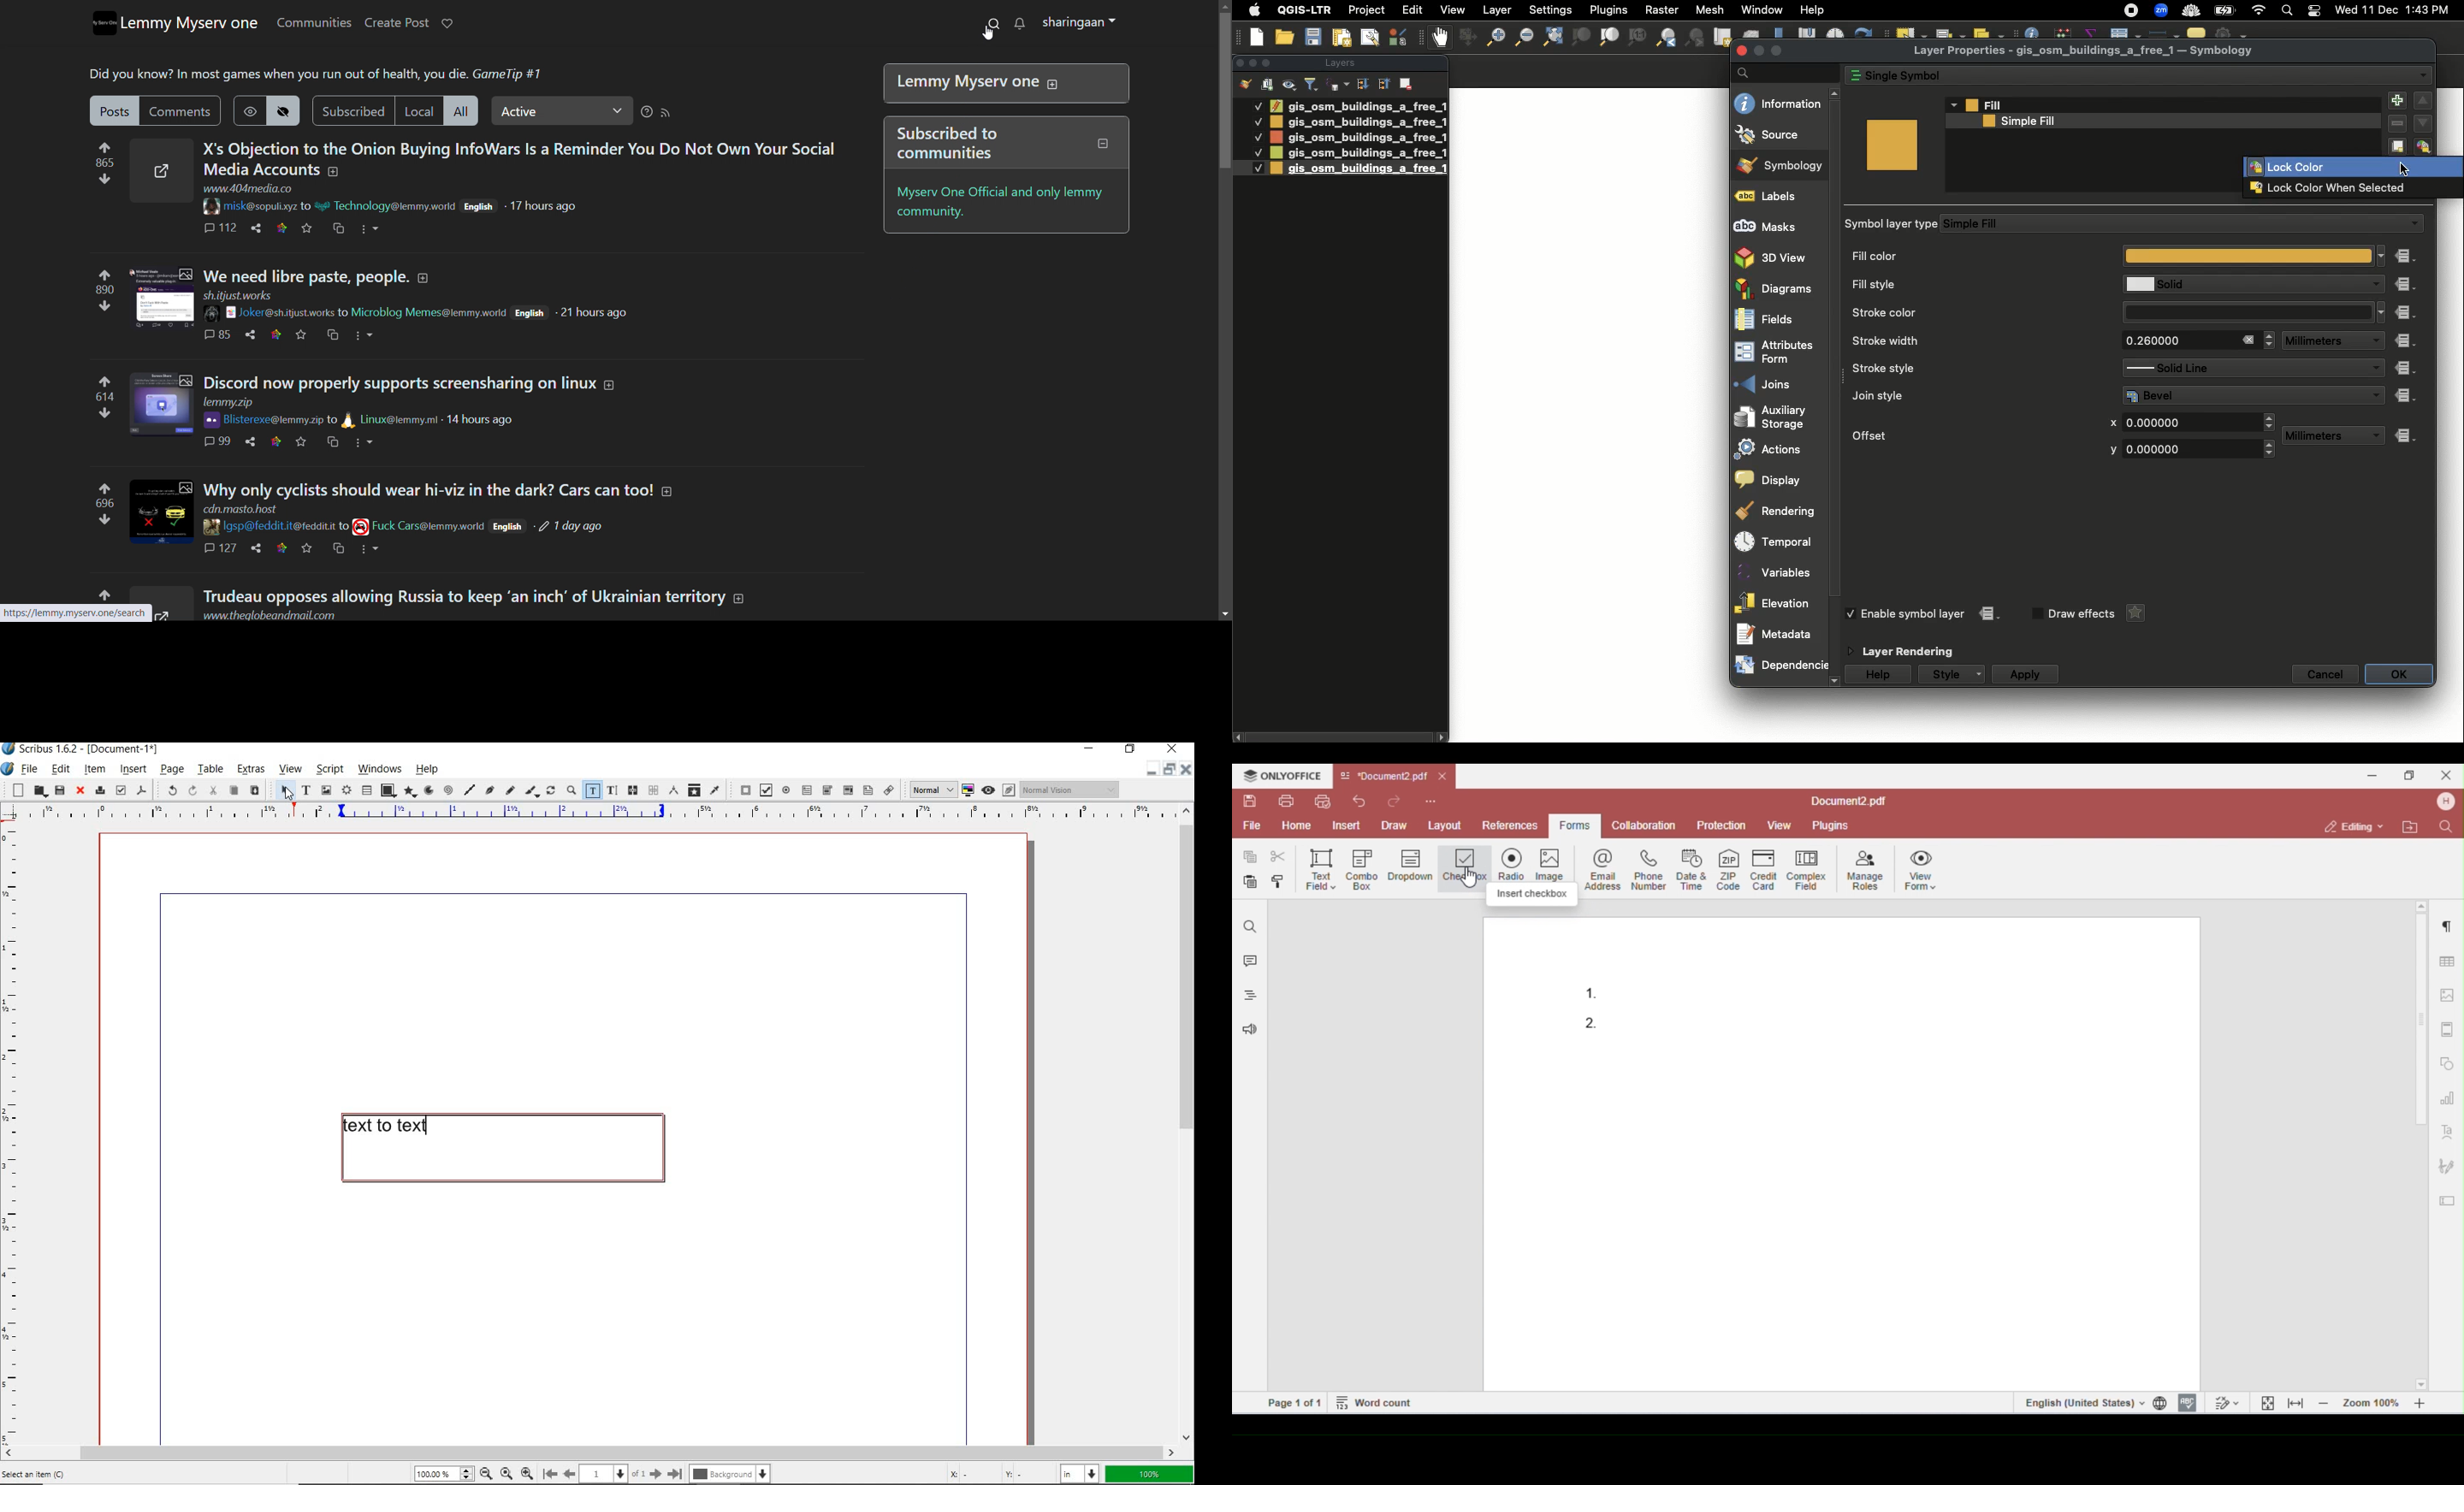  I want to click on comments, so click(218, 442).